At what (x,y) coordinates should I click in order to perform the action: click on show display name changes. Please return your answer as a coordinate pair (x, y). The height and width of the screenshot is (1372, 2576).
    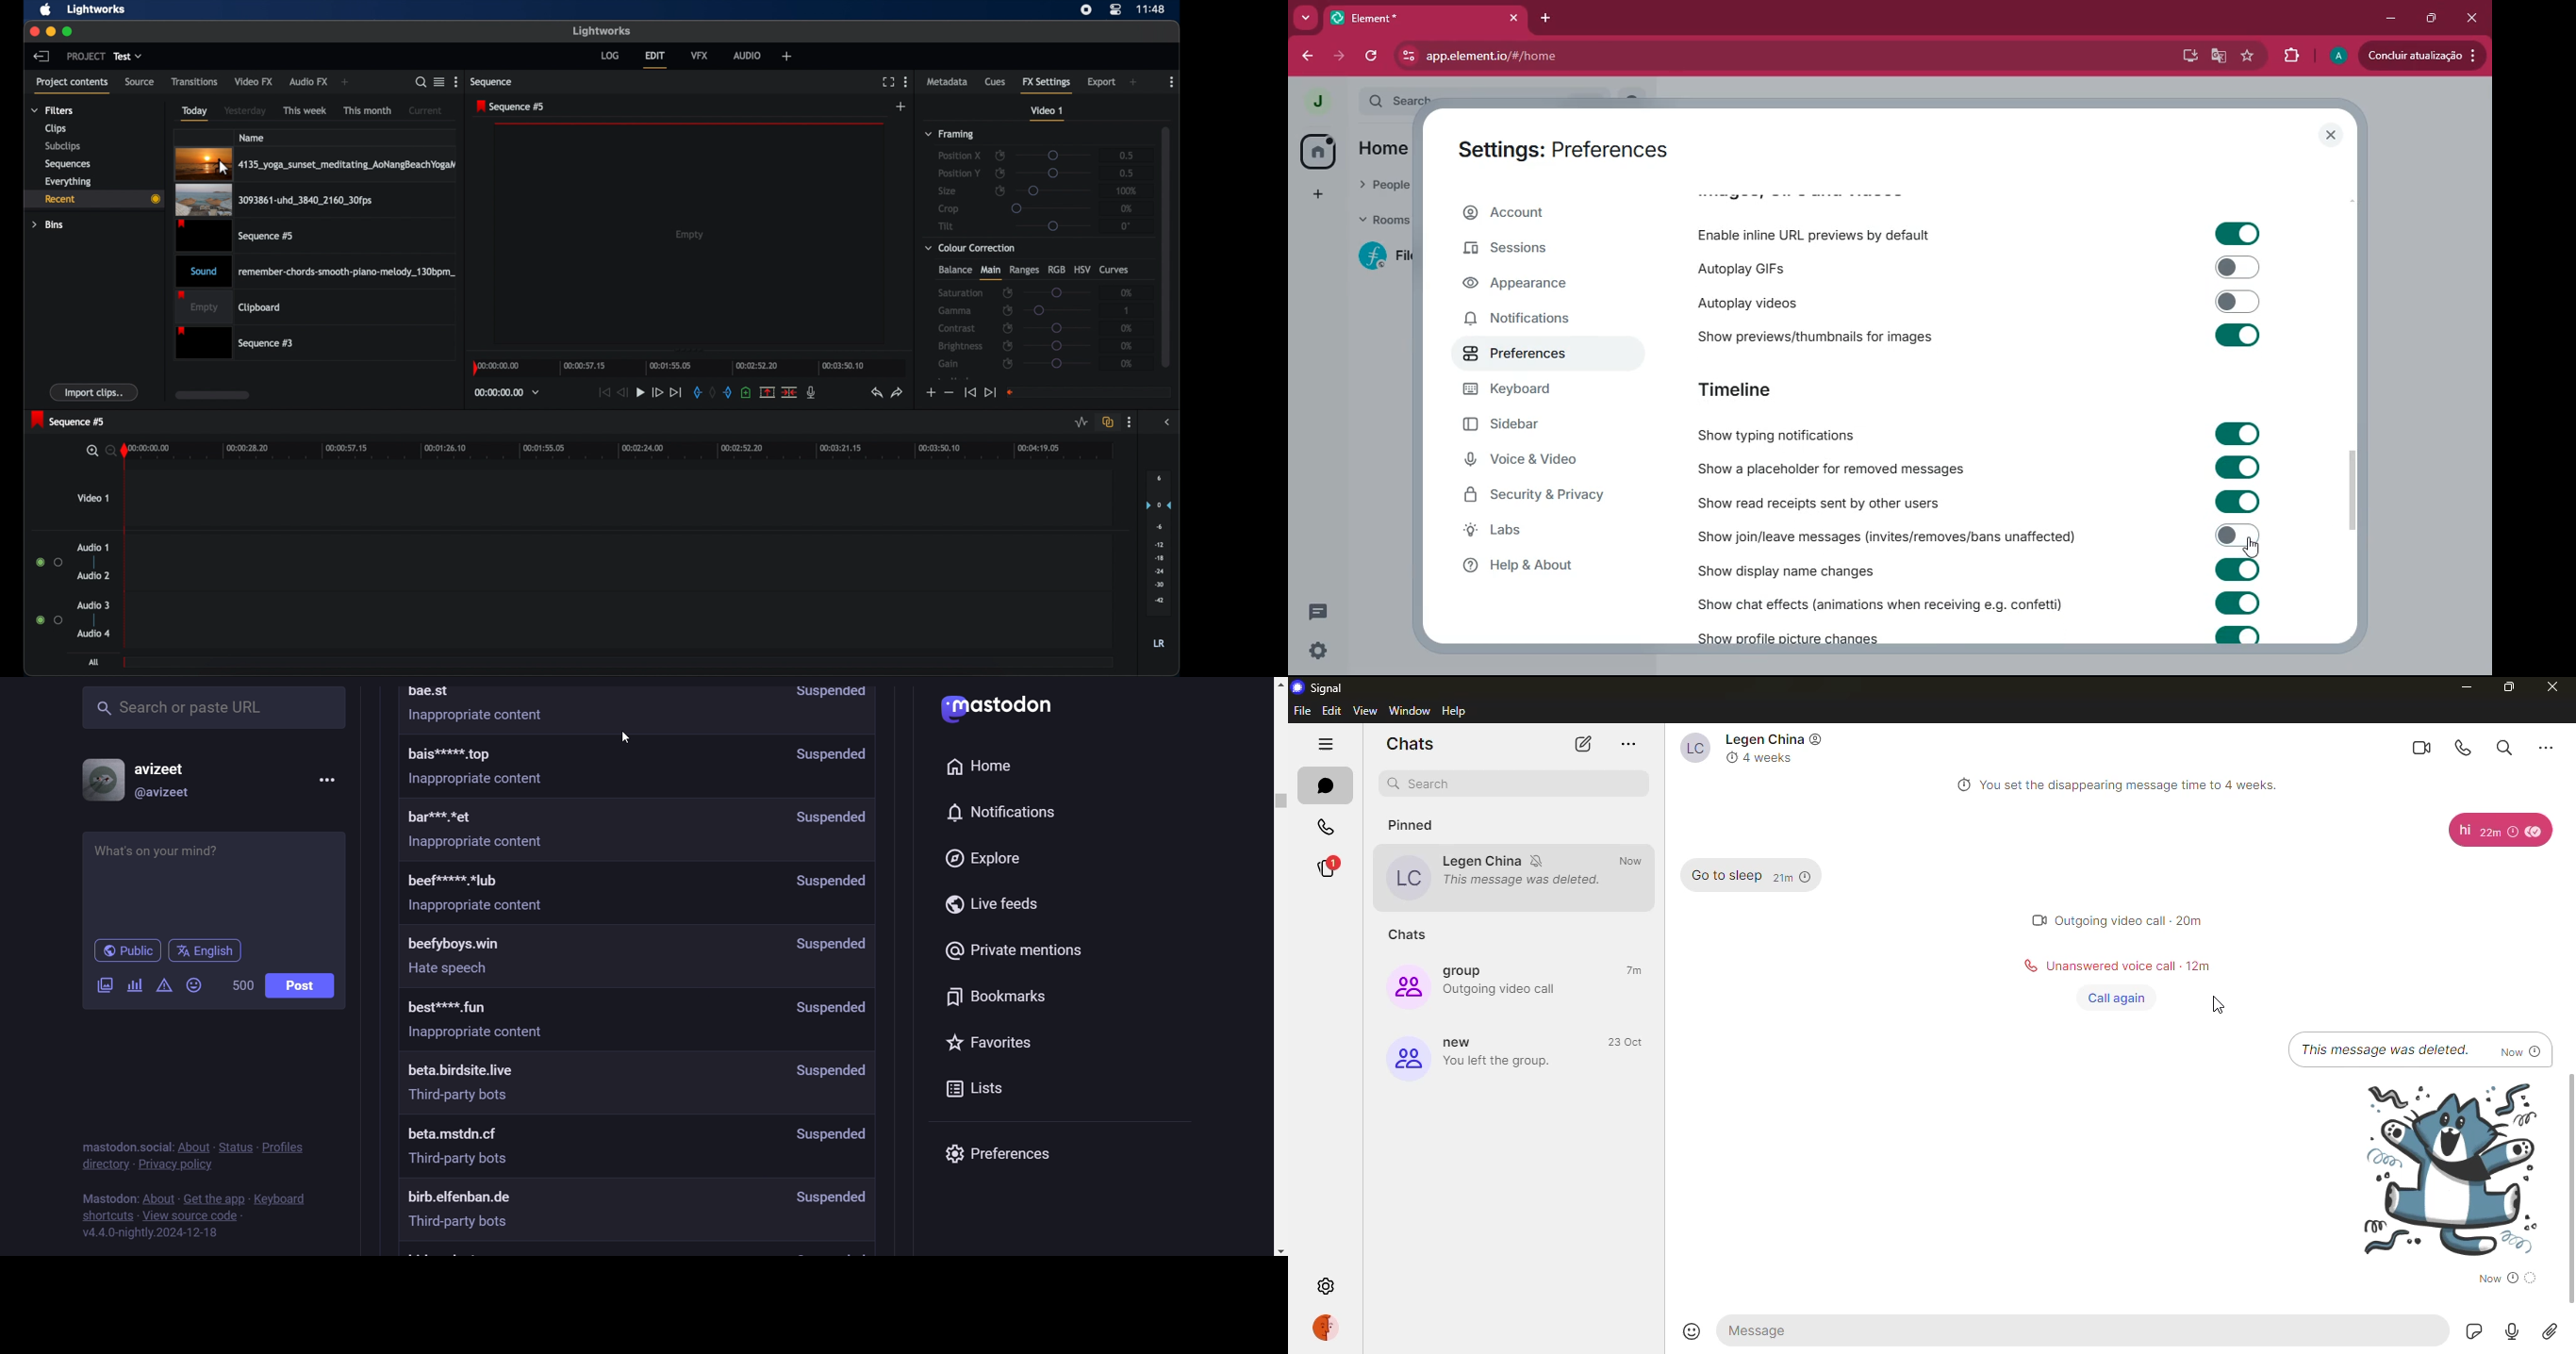
    Looking at the image, I should click on (1789, 569).